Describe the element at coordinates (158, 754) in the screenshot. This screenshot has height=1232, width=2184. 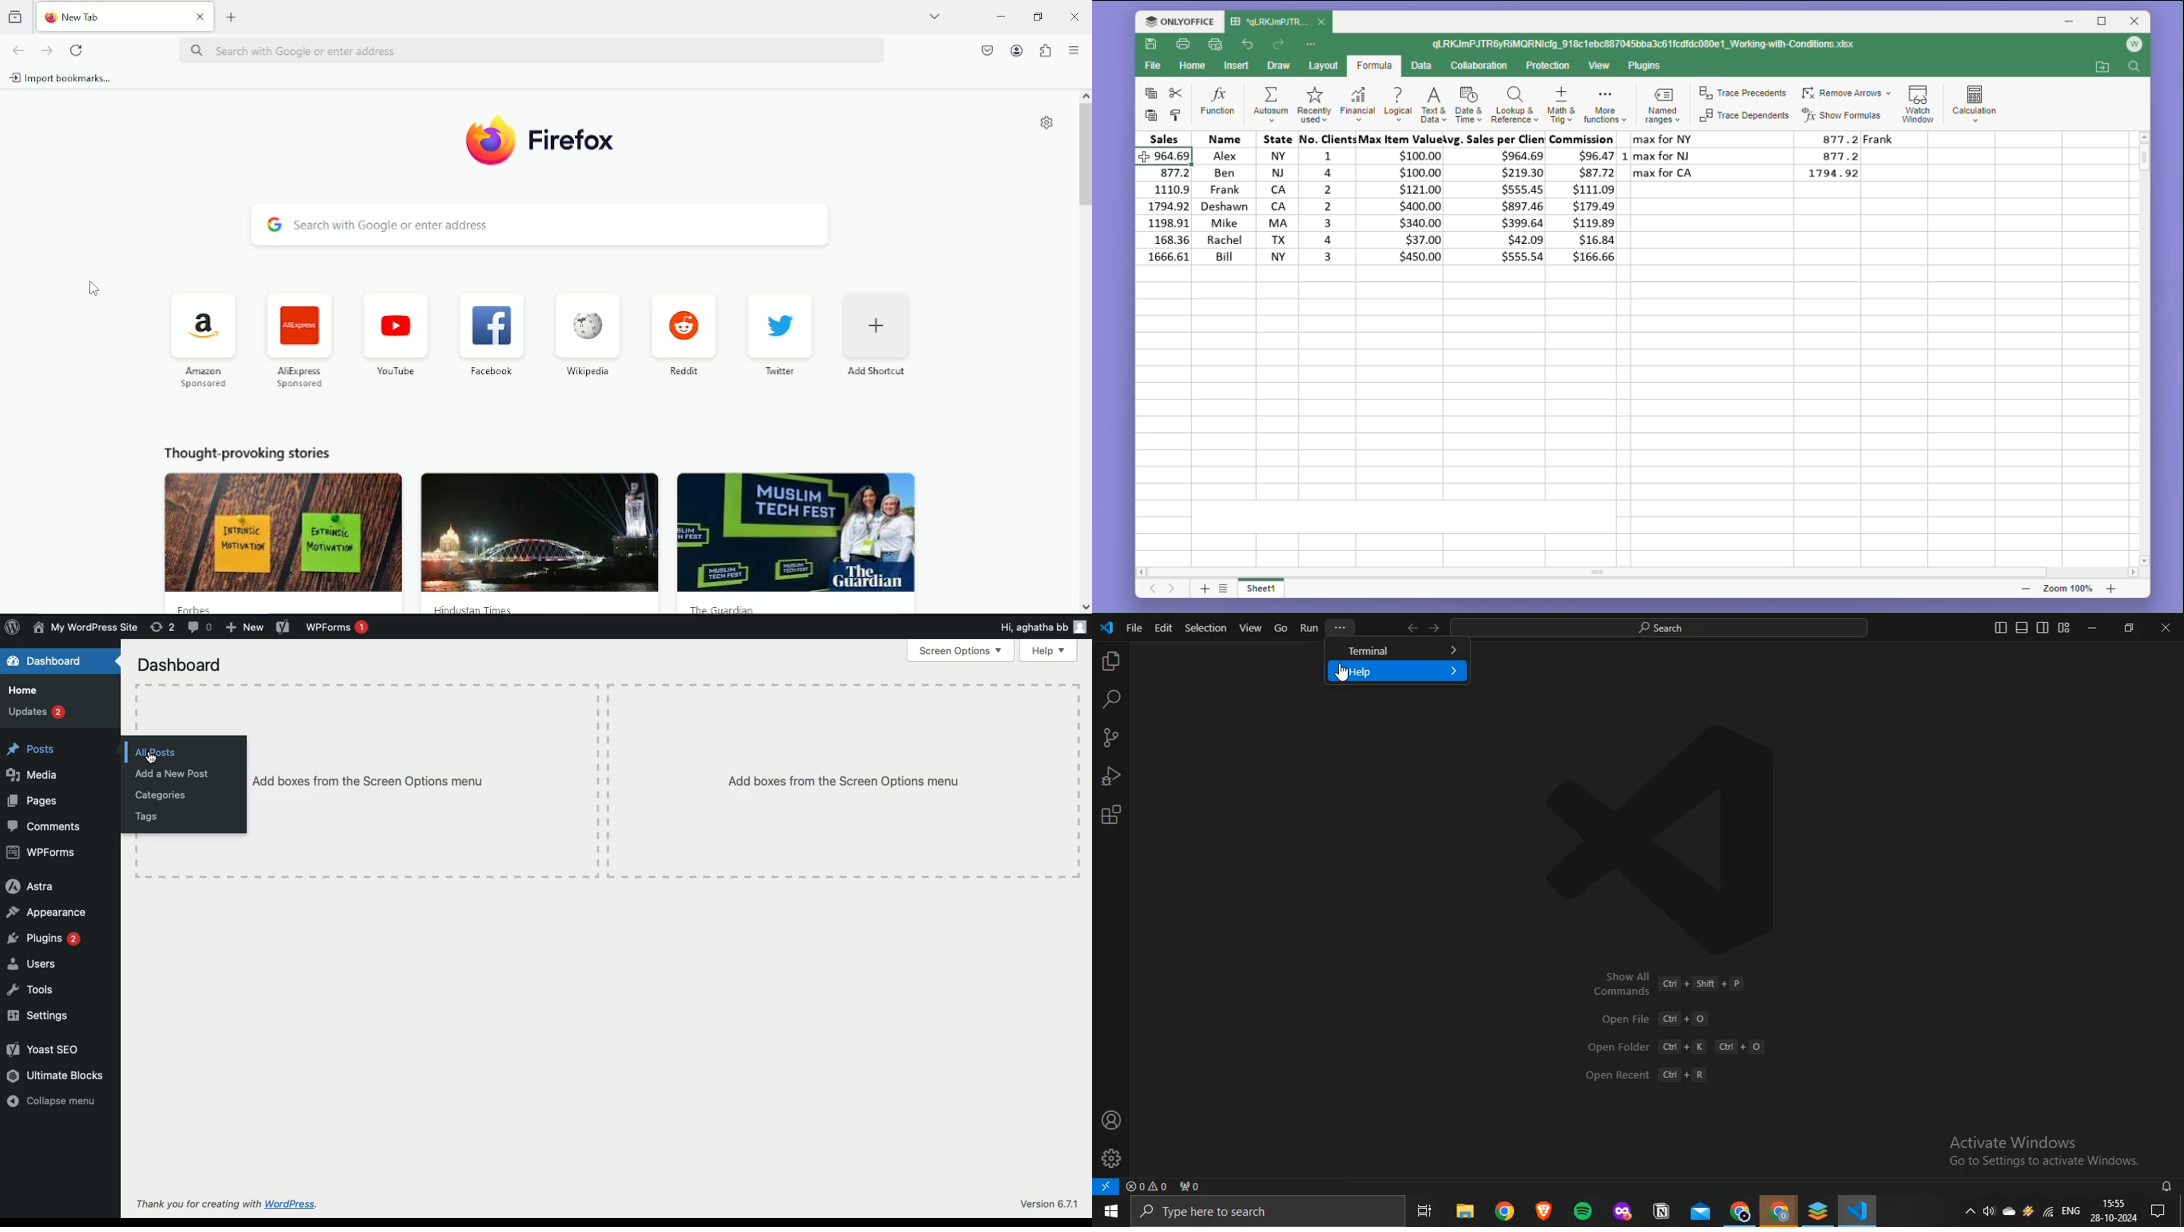
I see `All posts` at that location.